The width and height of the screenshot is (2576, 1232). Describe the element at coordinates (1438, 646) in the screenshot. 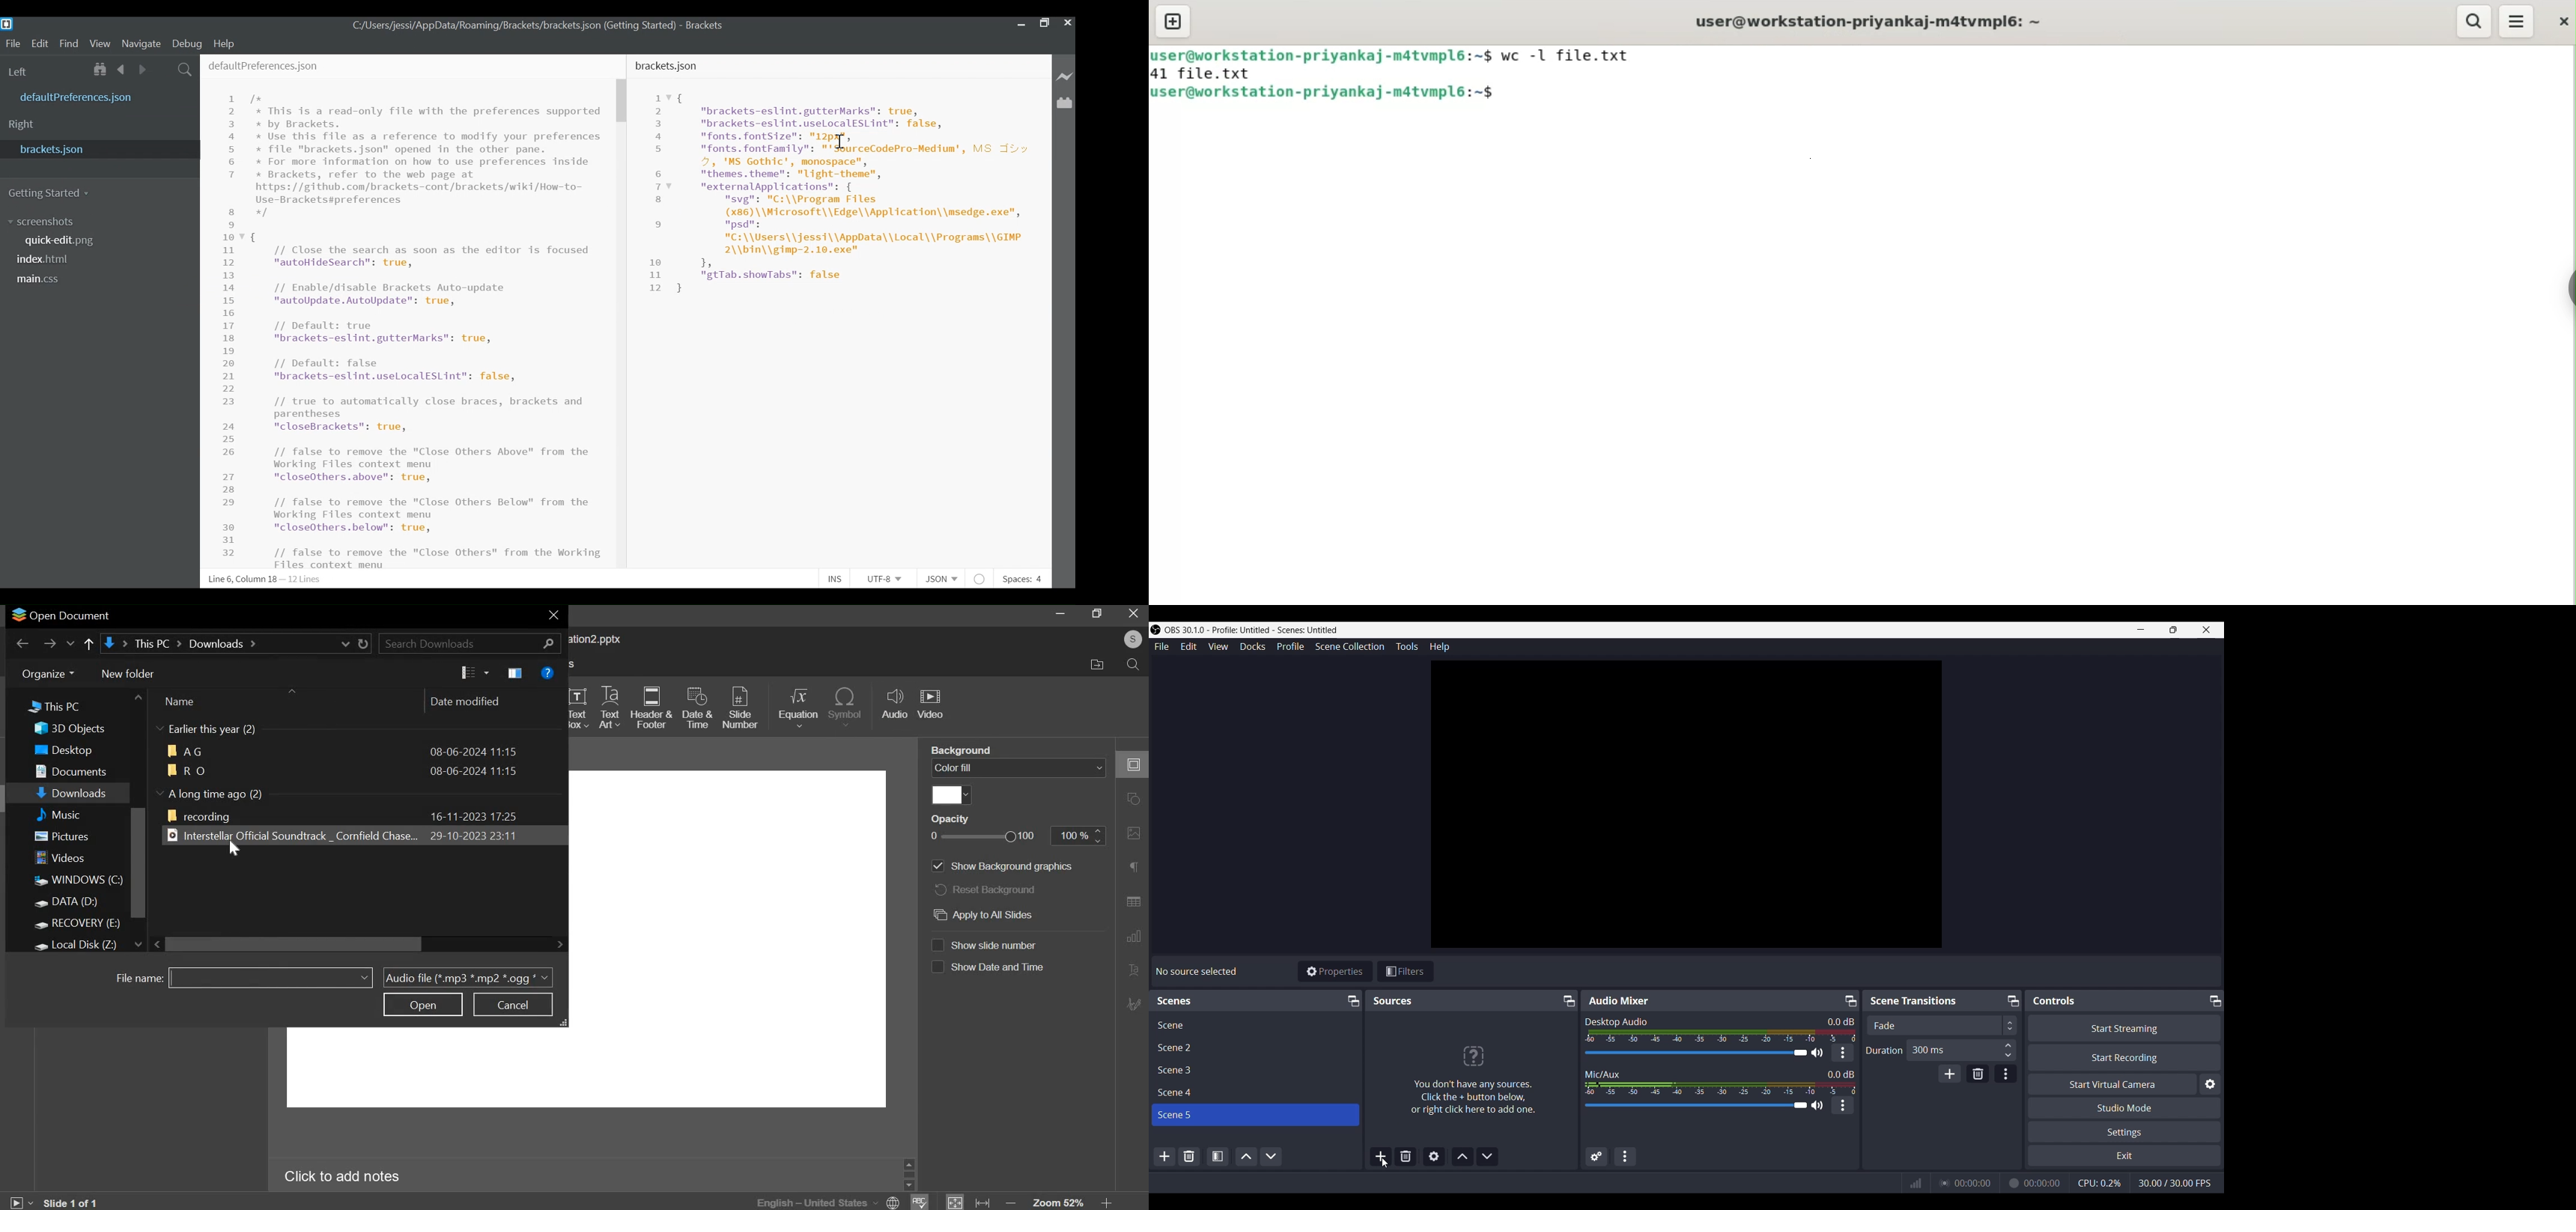

I see `Help` at that location.